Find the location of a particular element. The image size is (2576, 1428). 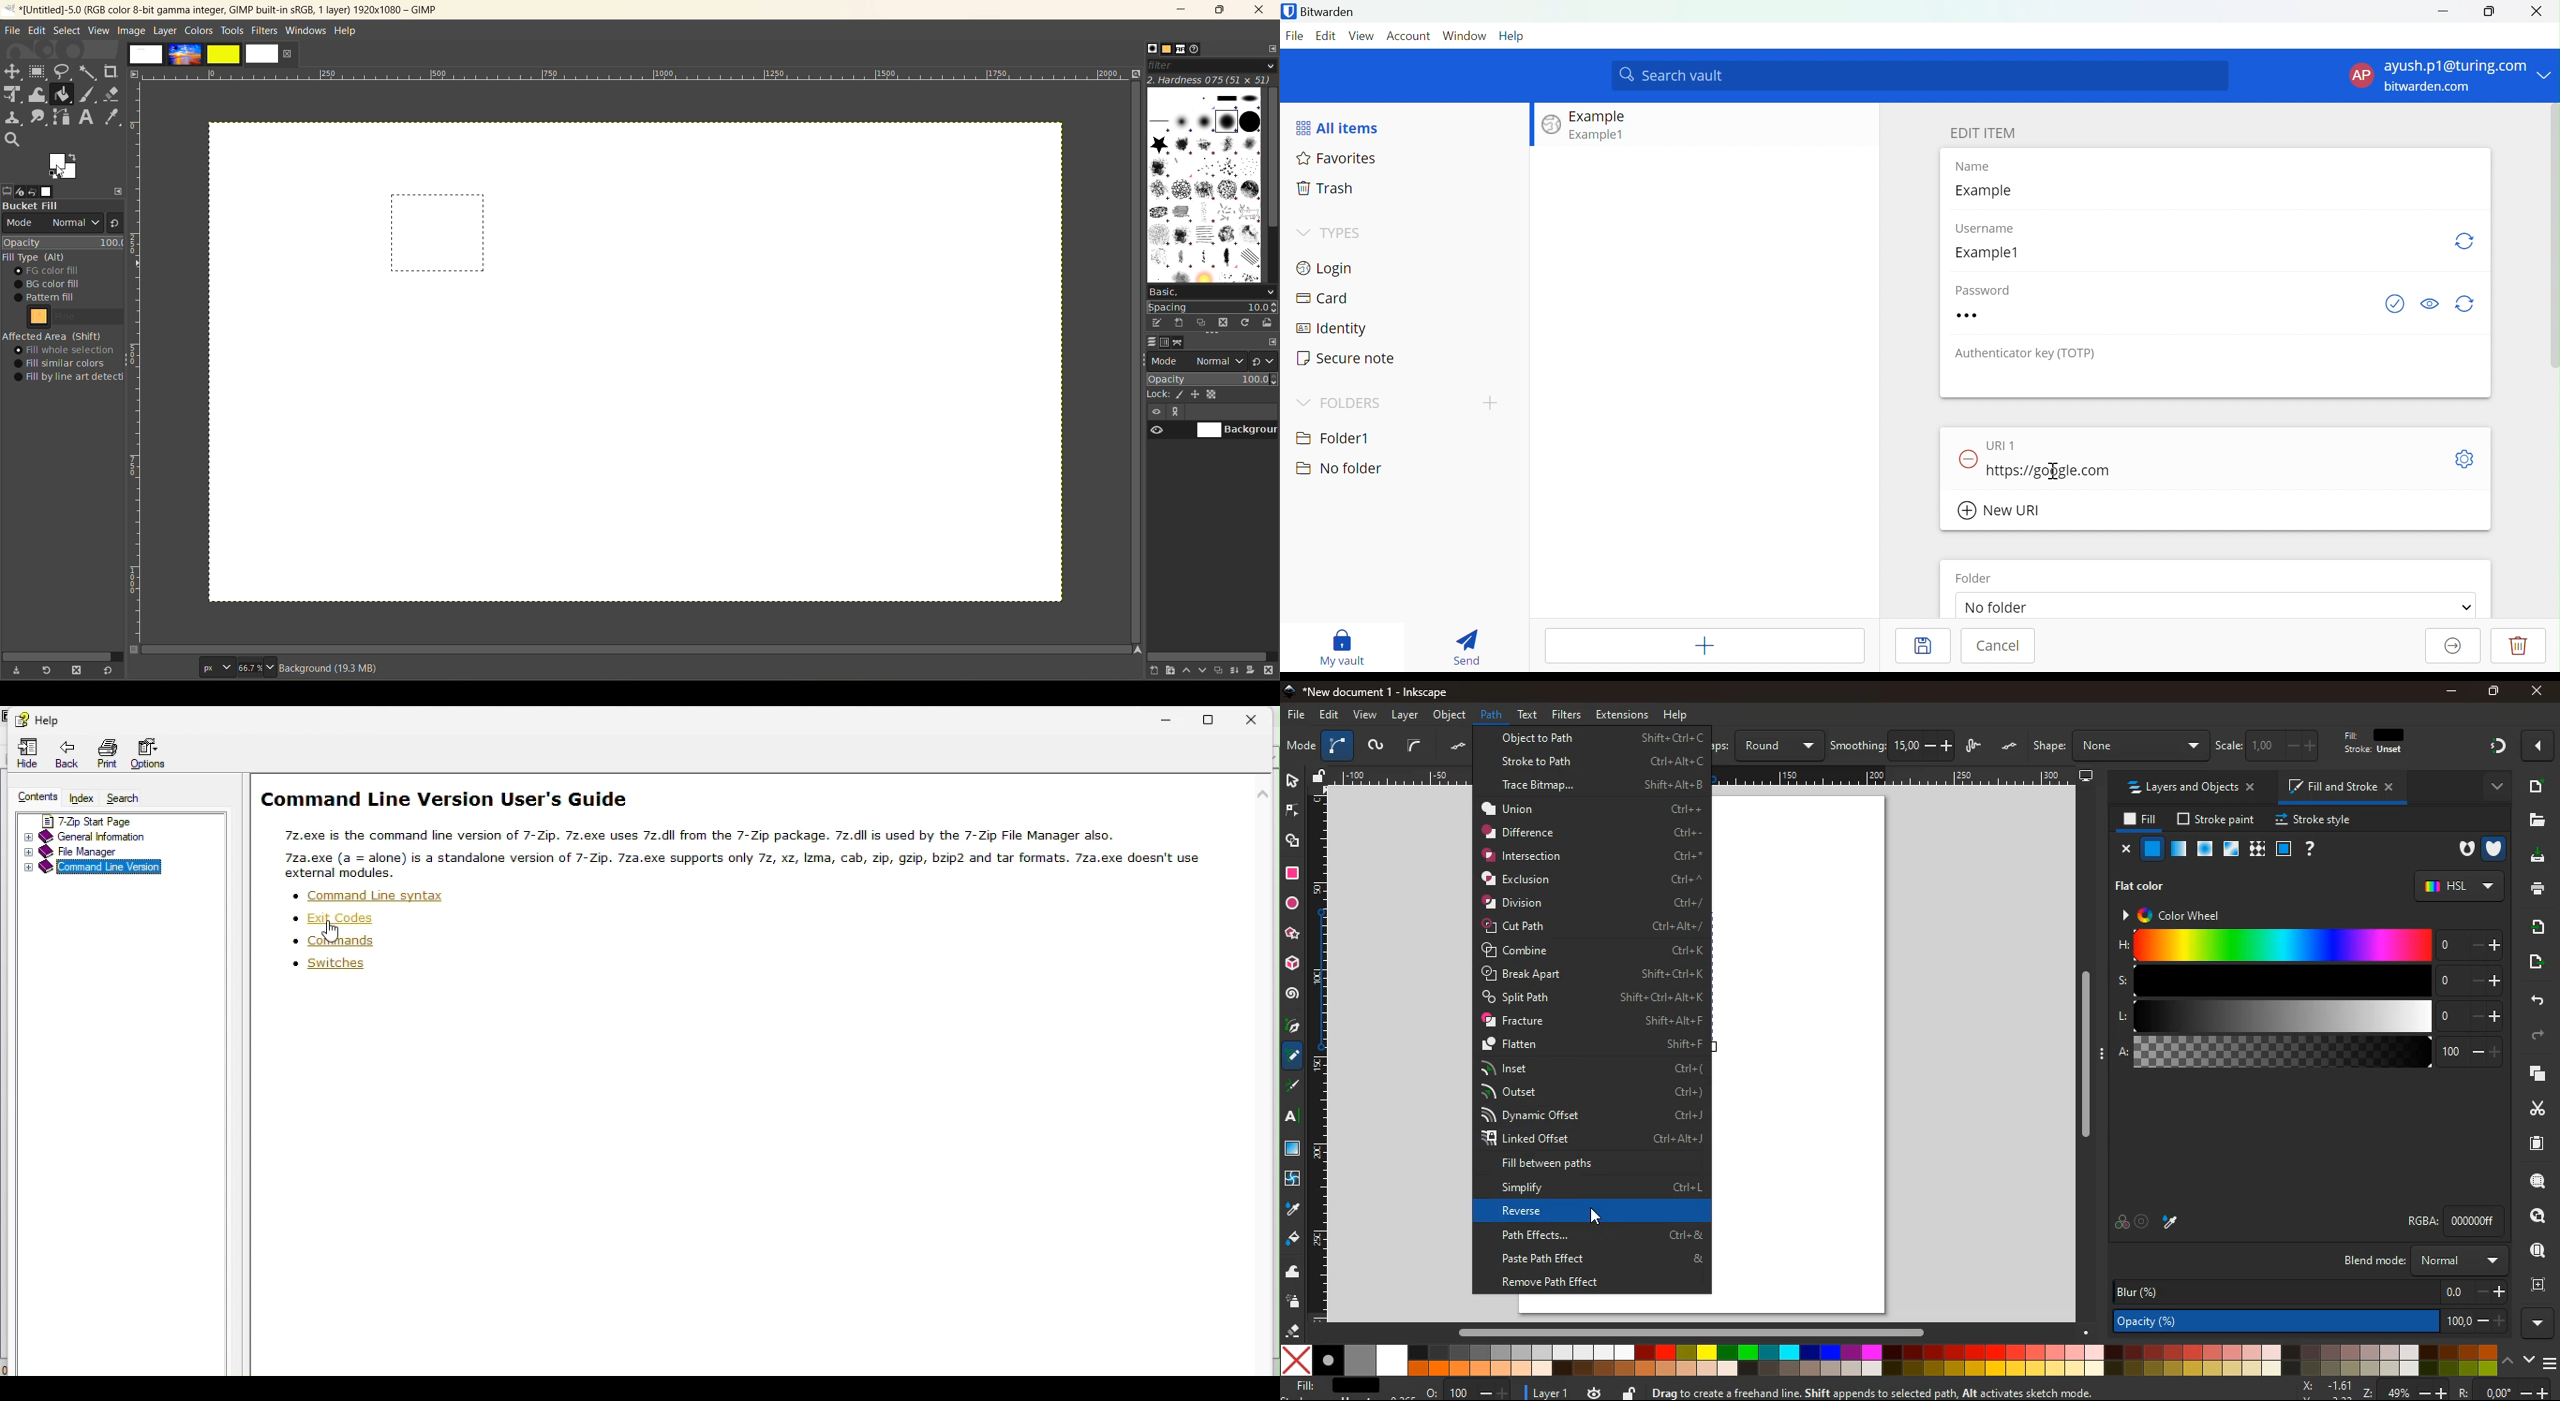

open brush image is located at coordinates (1268, 324).